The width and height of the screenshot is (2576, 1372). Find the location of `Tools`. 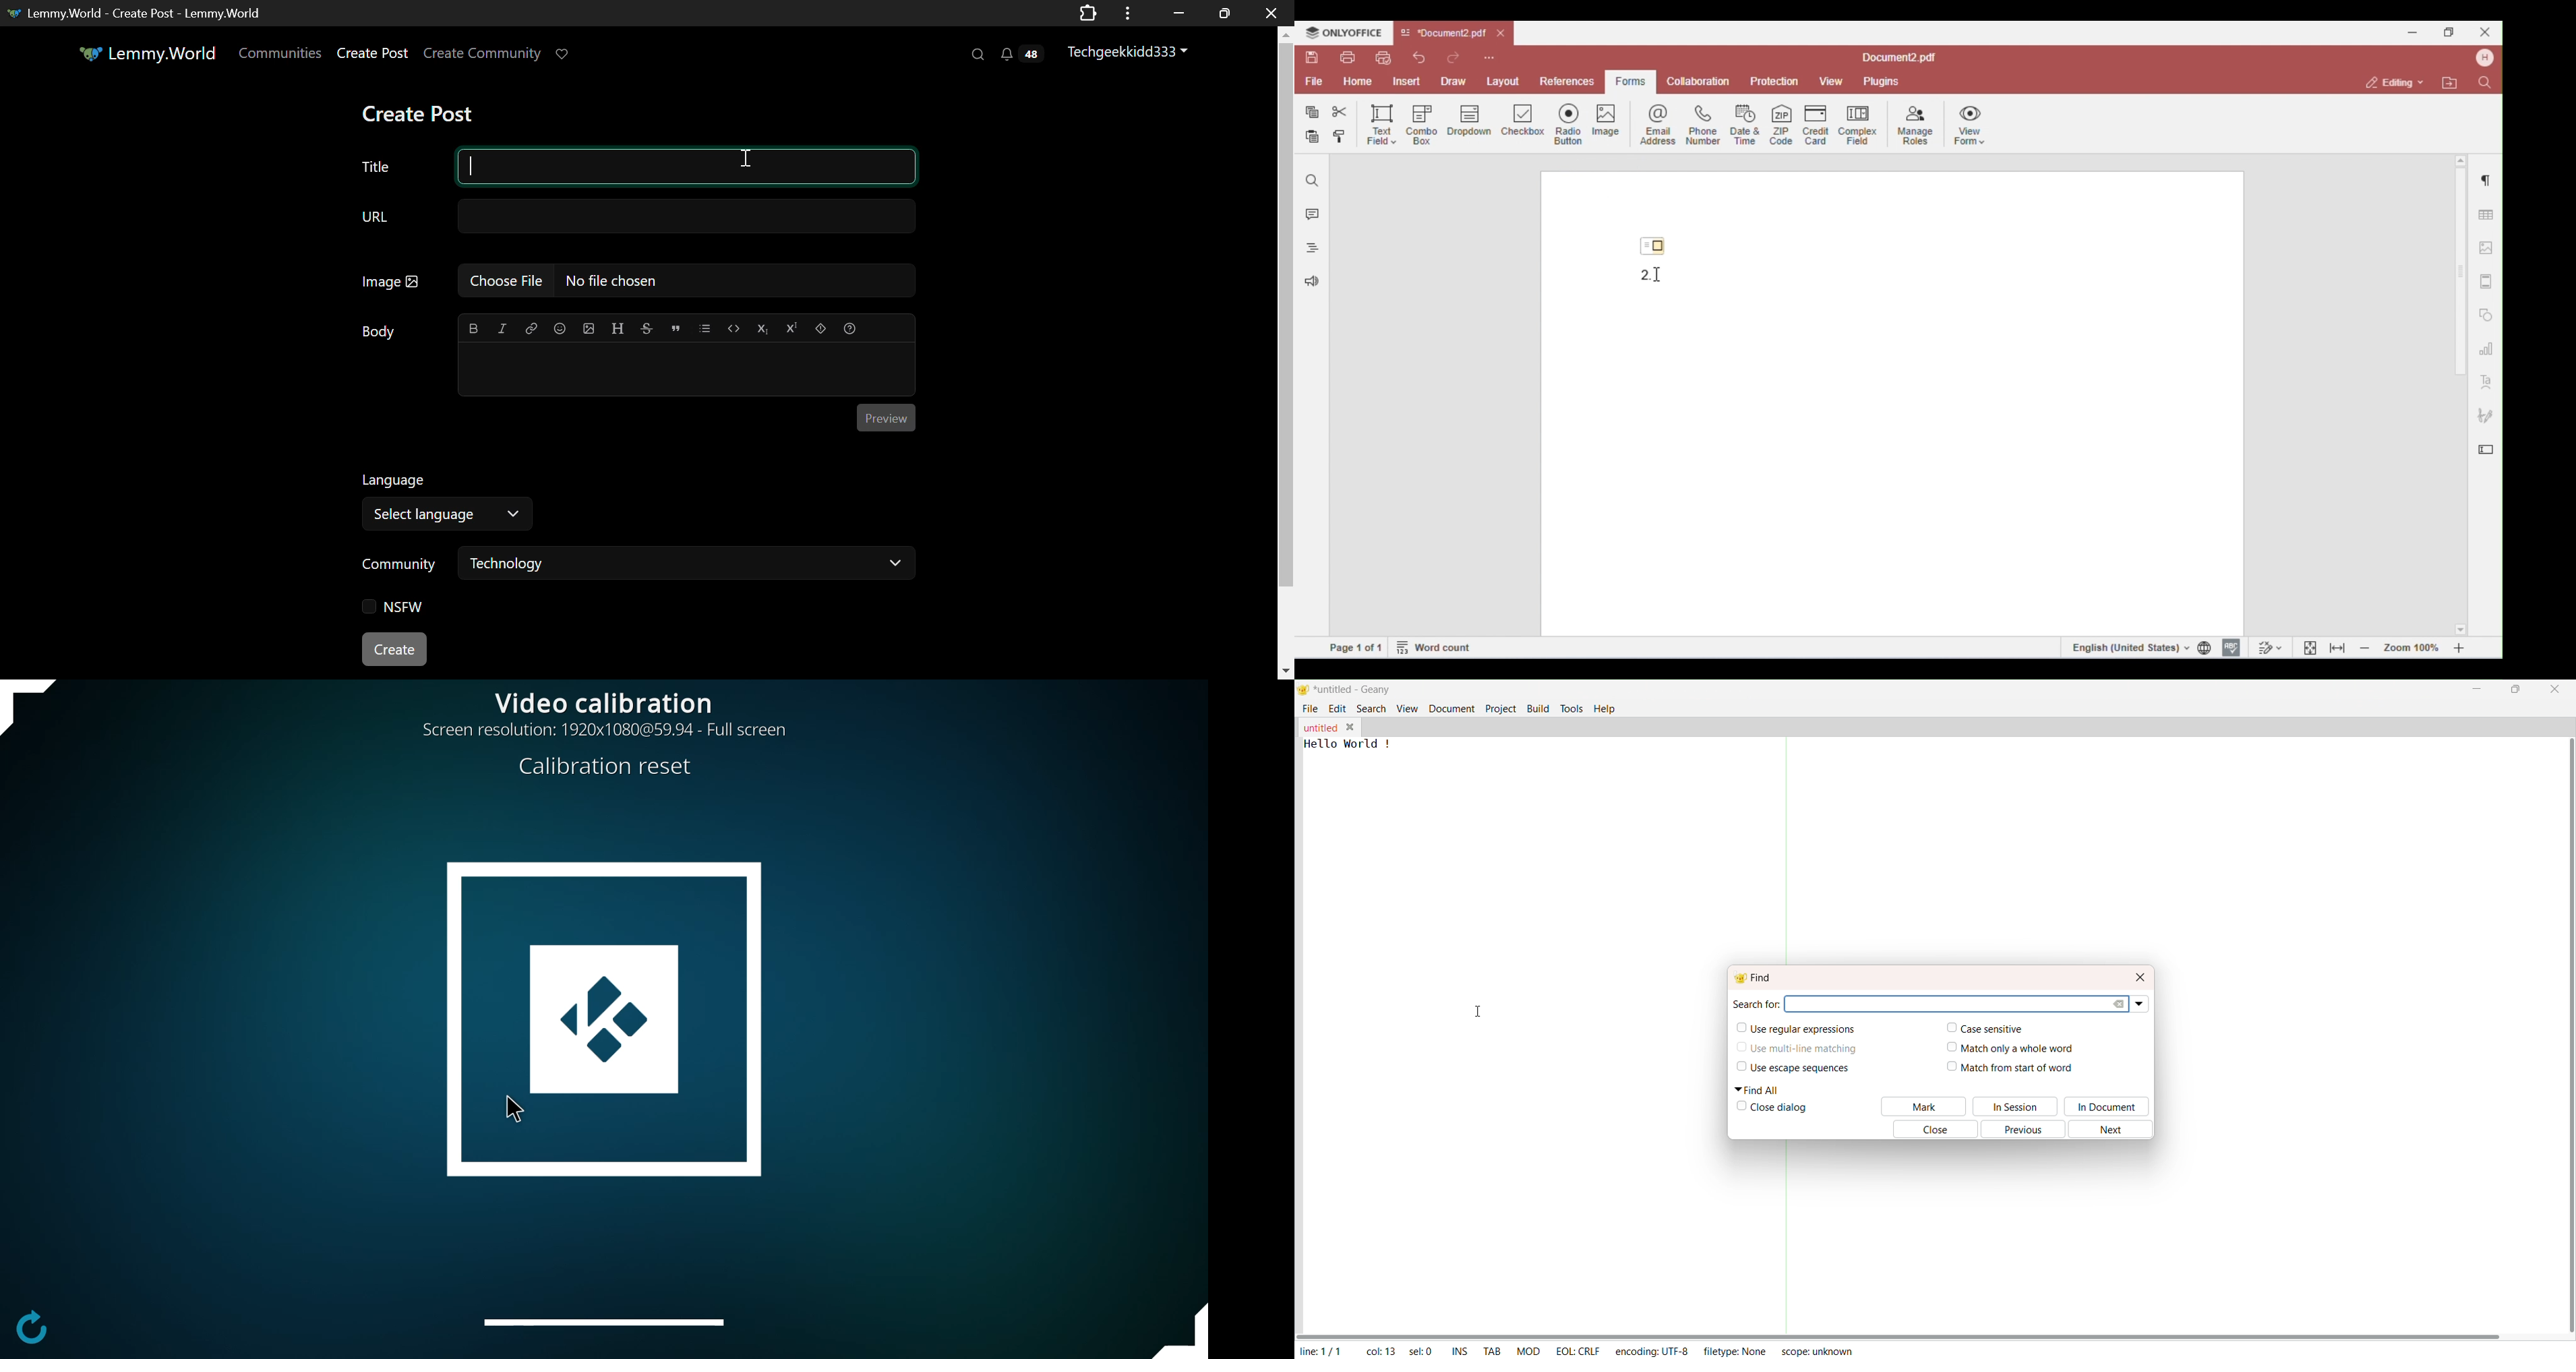

Tools is located at coordinates (1571, 708).